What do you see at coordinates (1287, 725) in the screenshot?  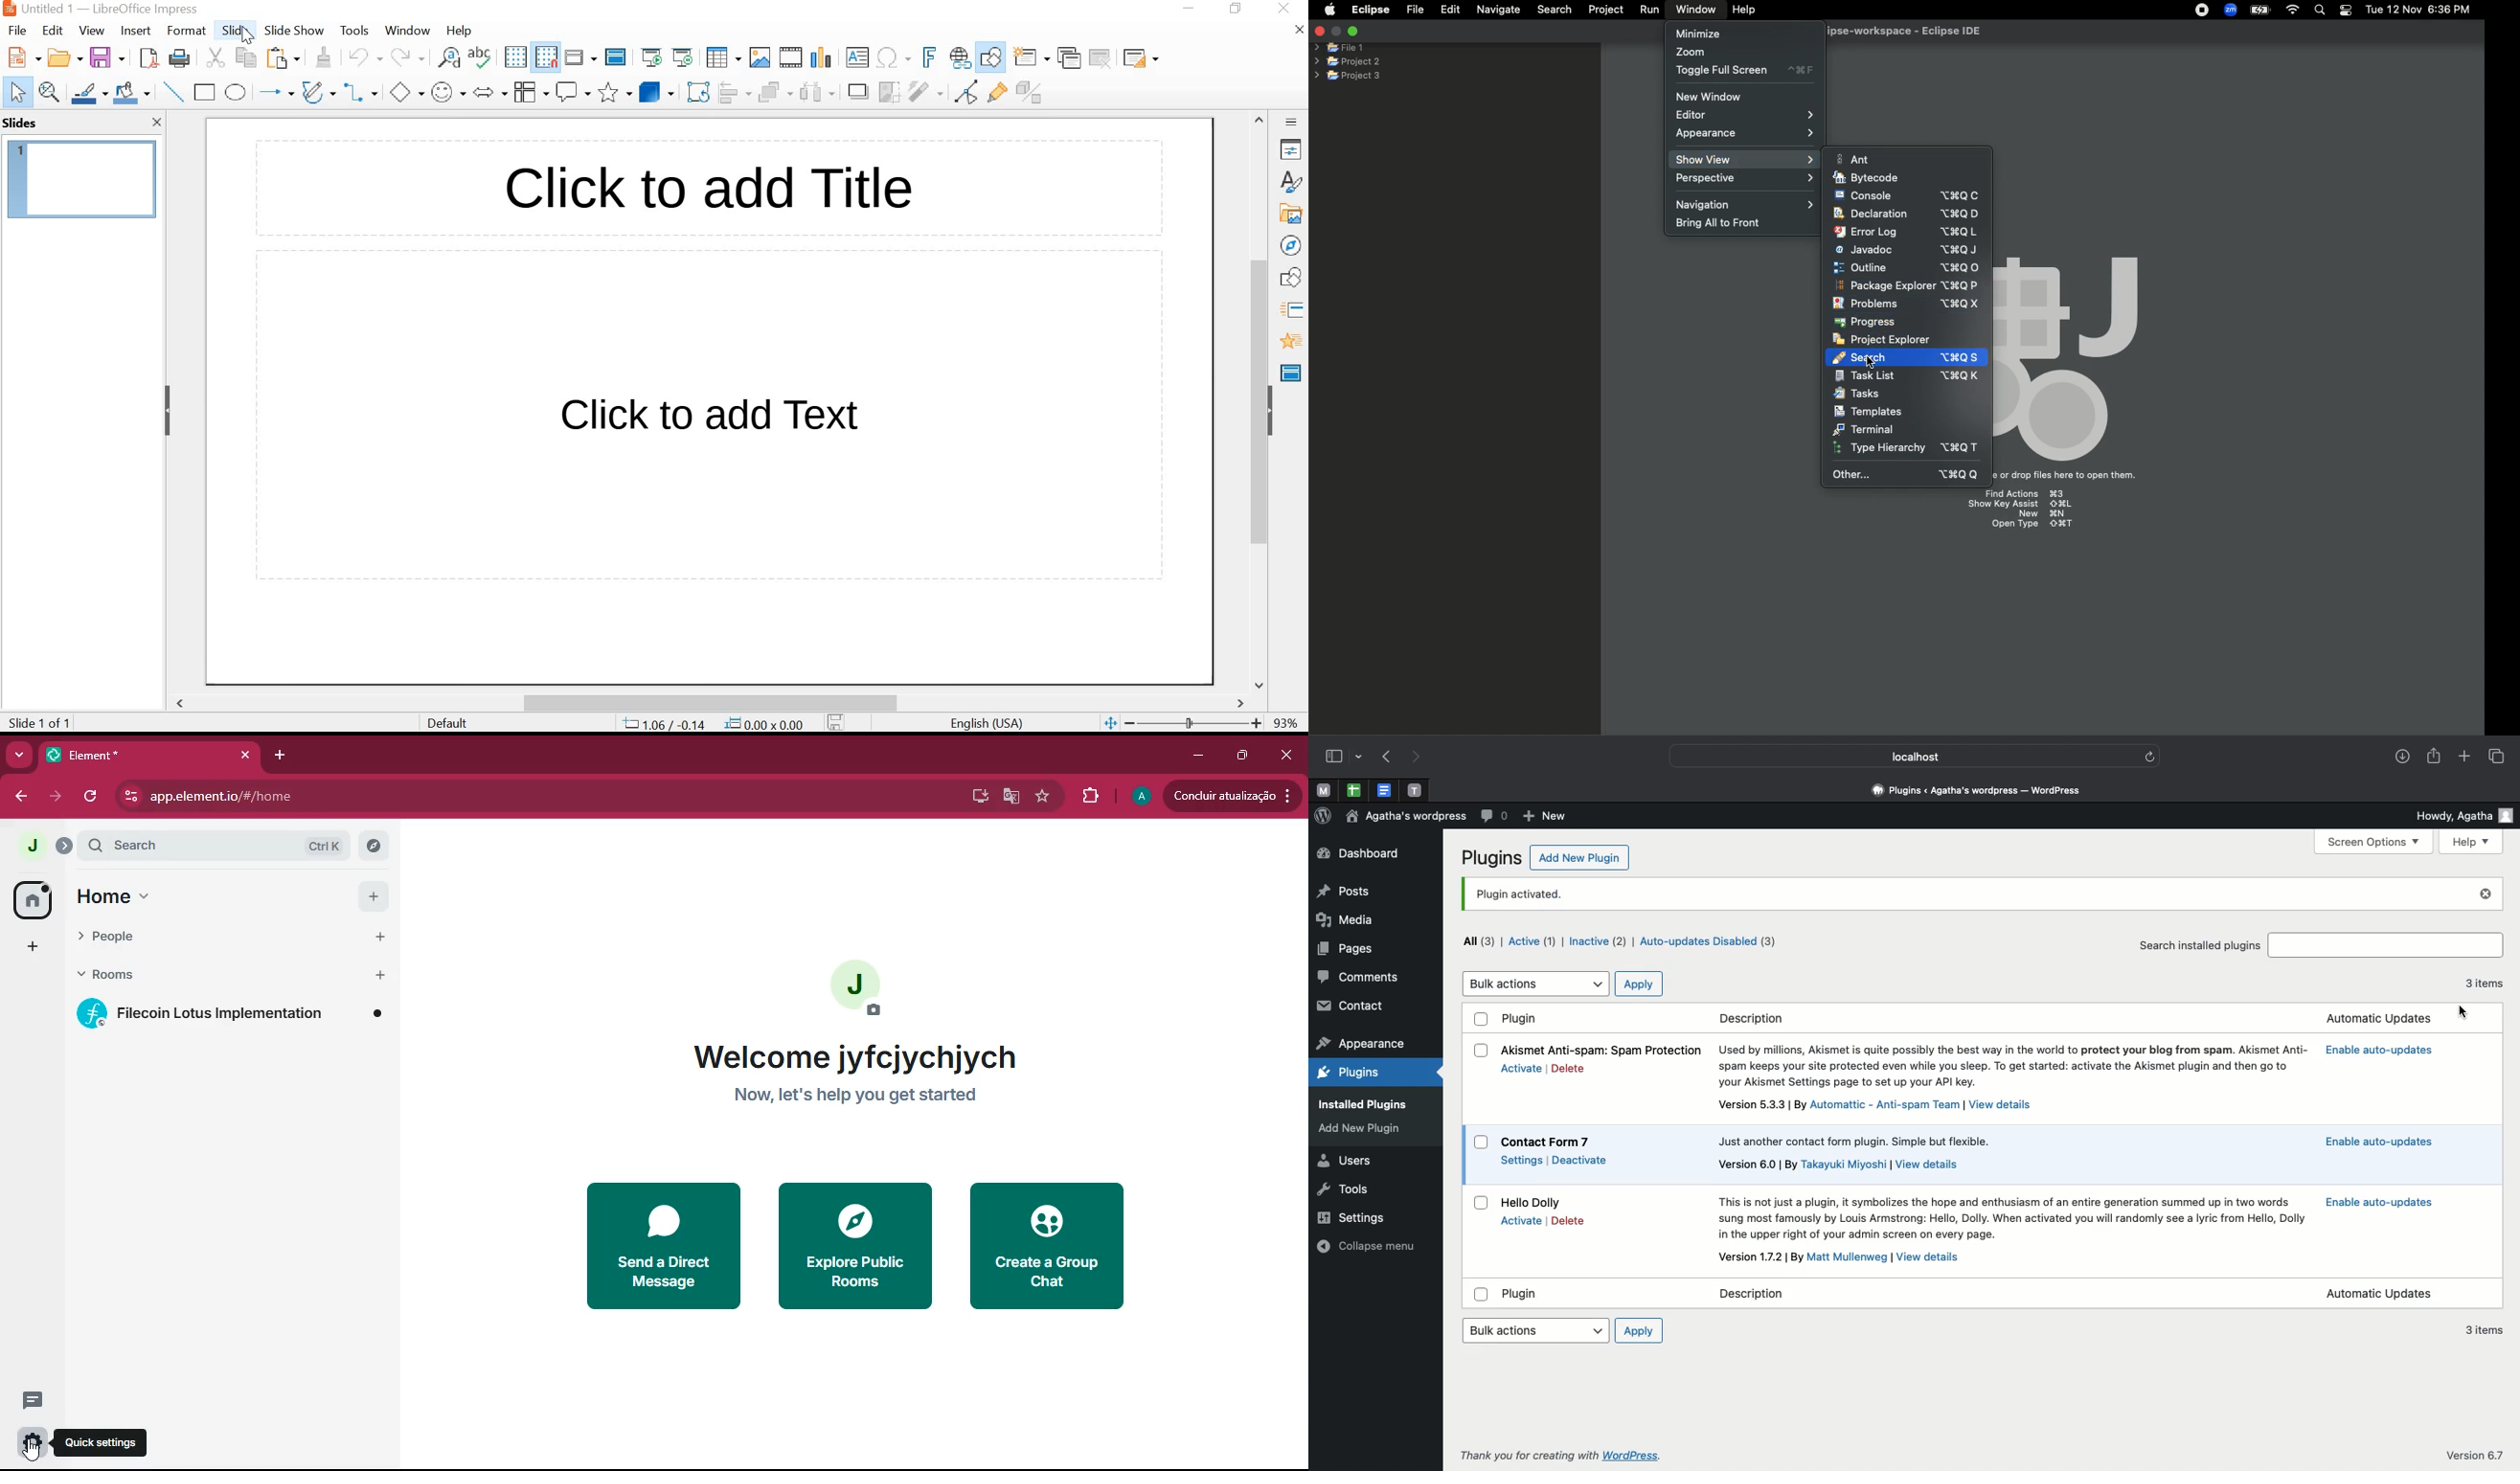 I see `ZOOM FACTOR` at bounding box center [1287, 725].